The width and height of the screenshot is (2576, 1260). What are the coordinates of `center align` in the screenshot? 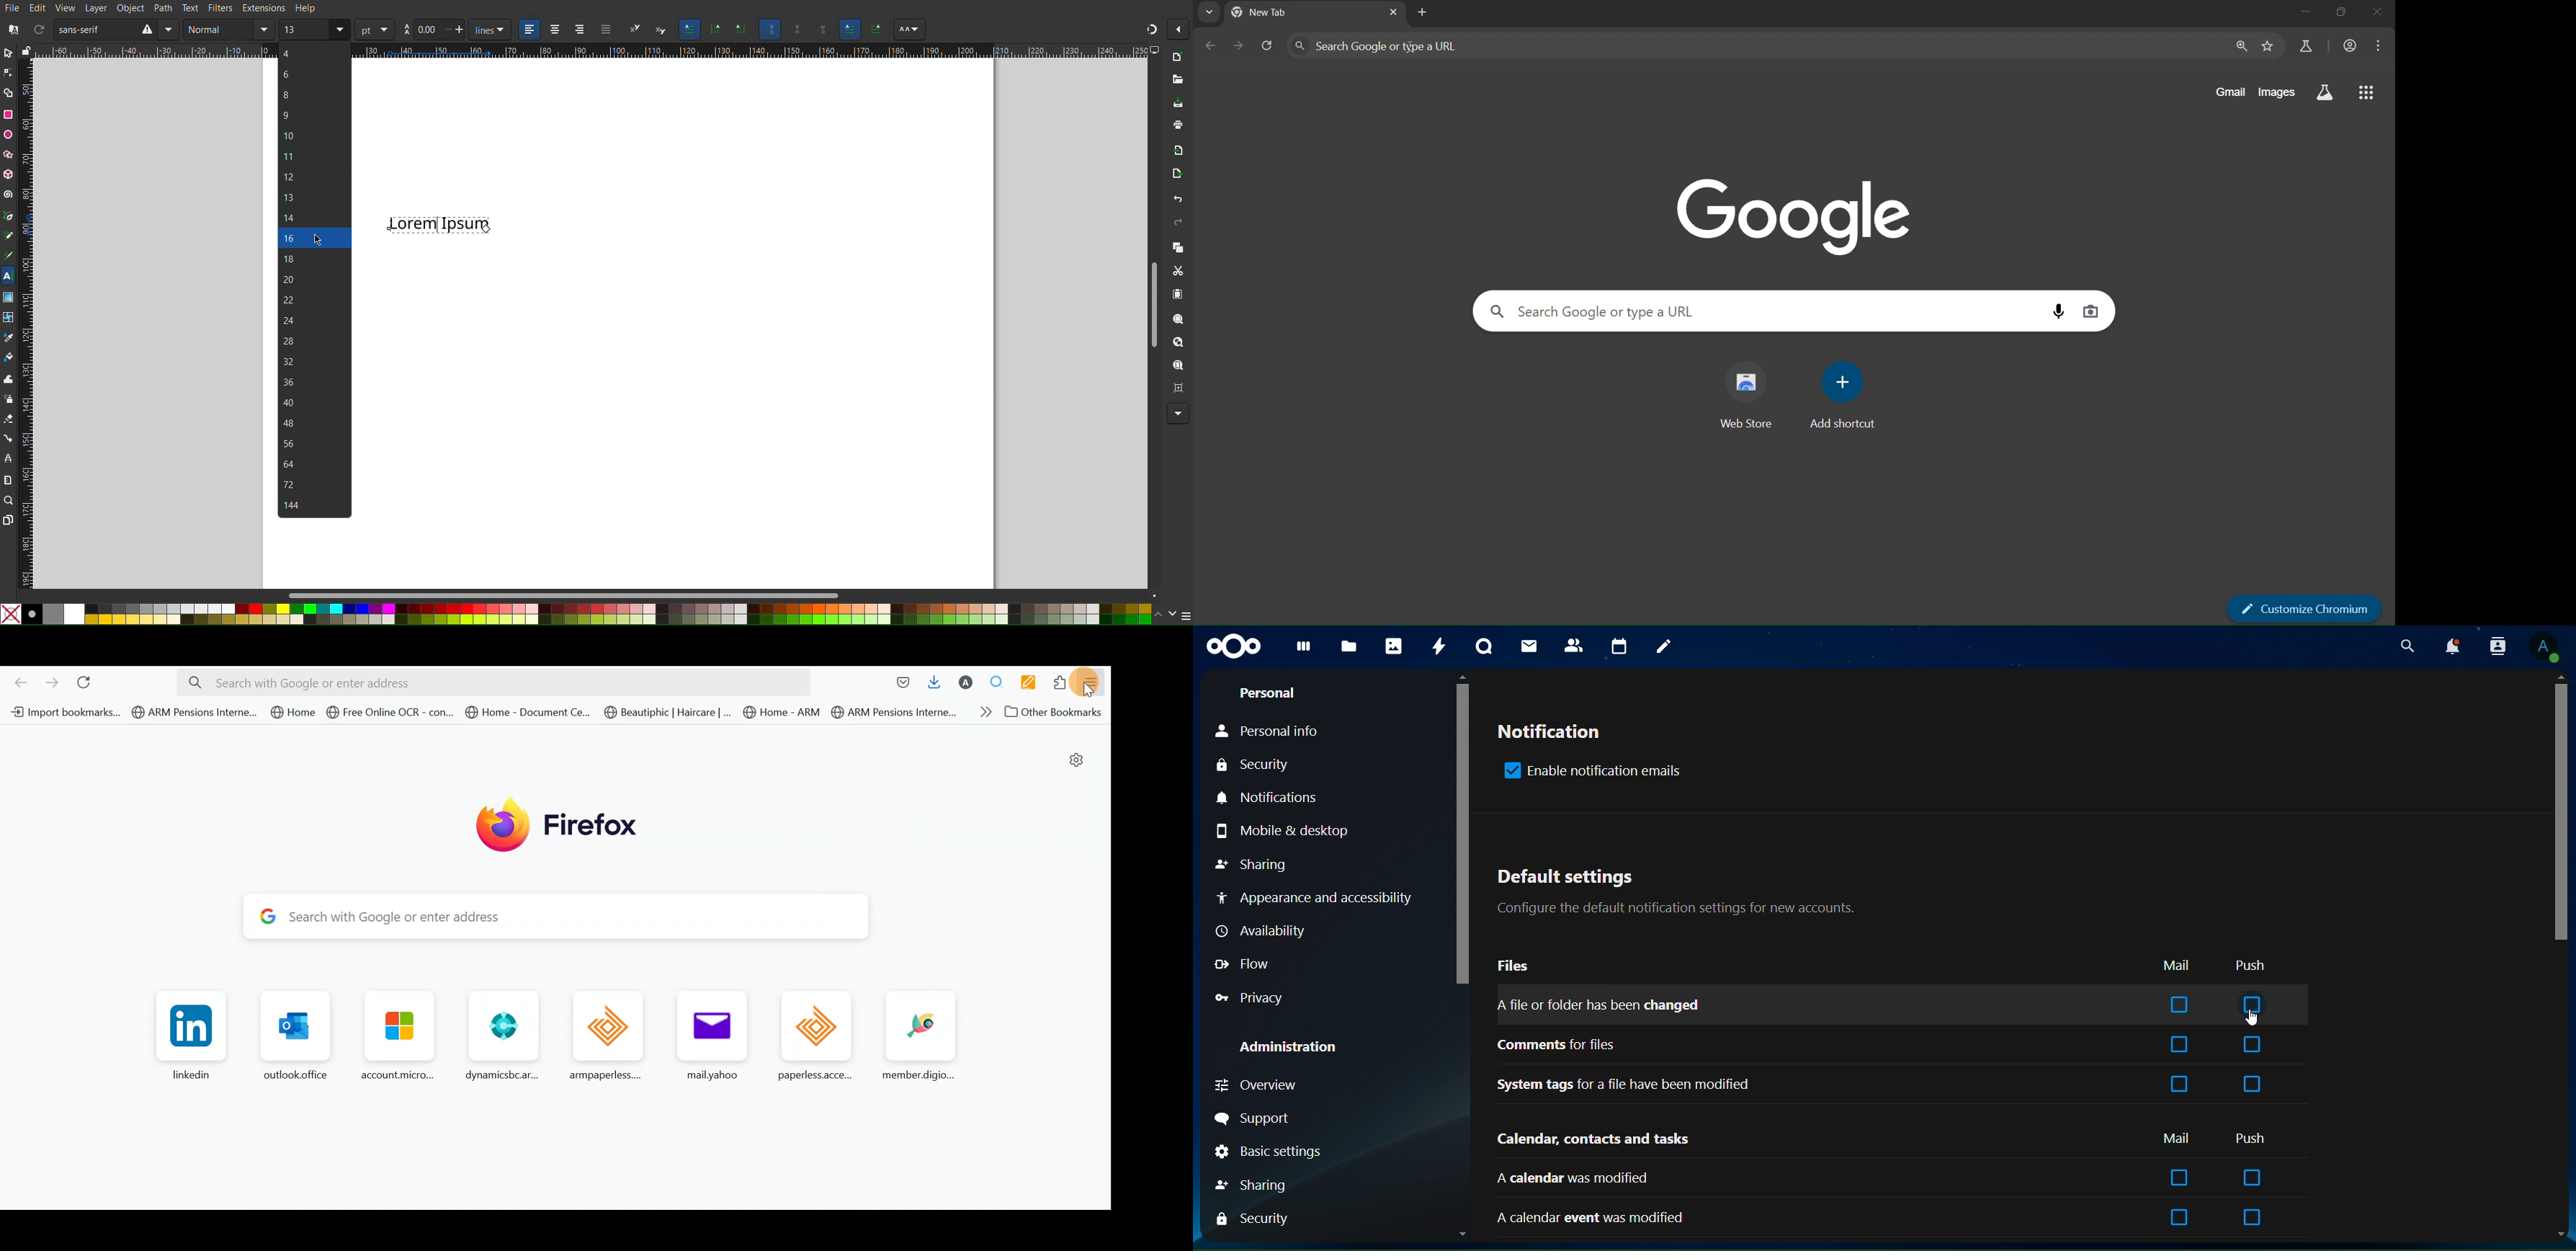 It's located at (555, 29).